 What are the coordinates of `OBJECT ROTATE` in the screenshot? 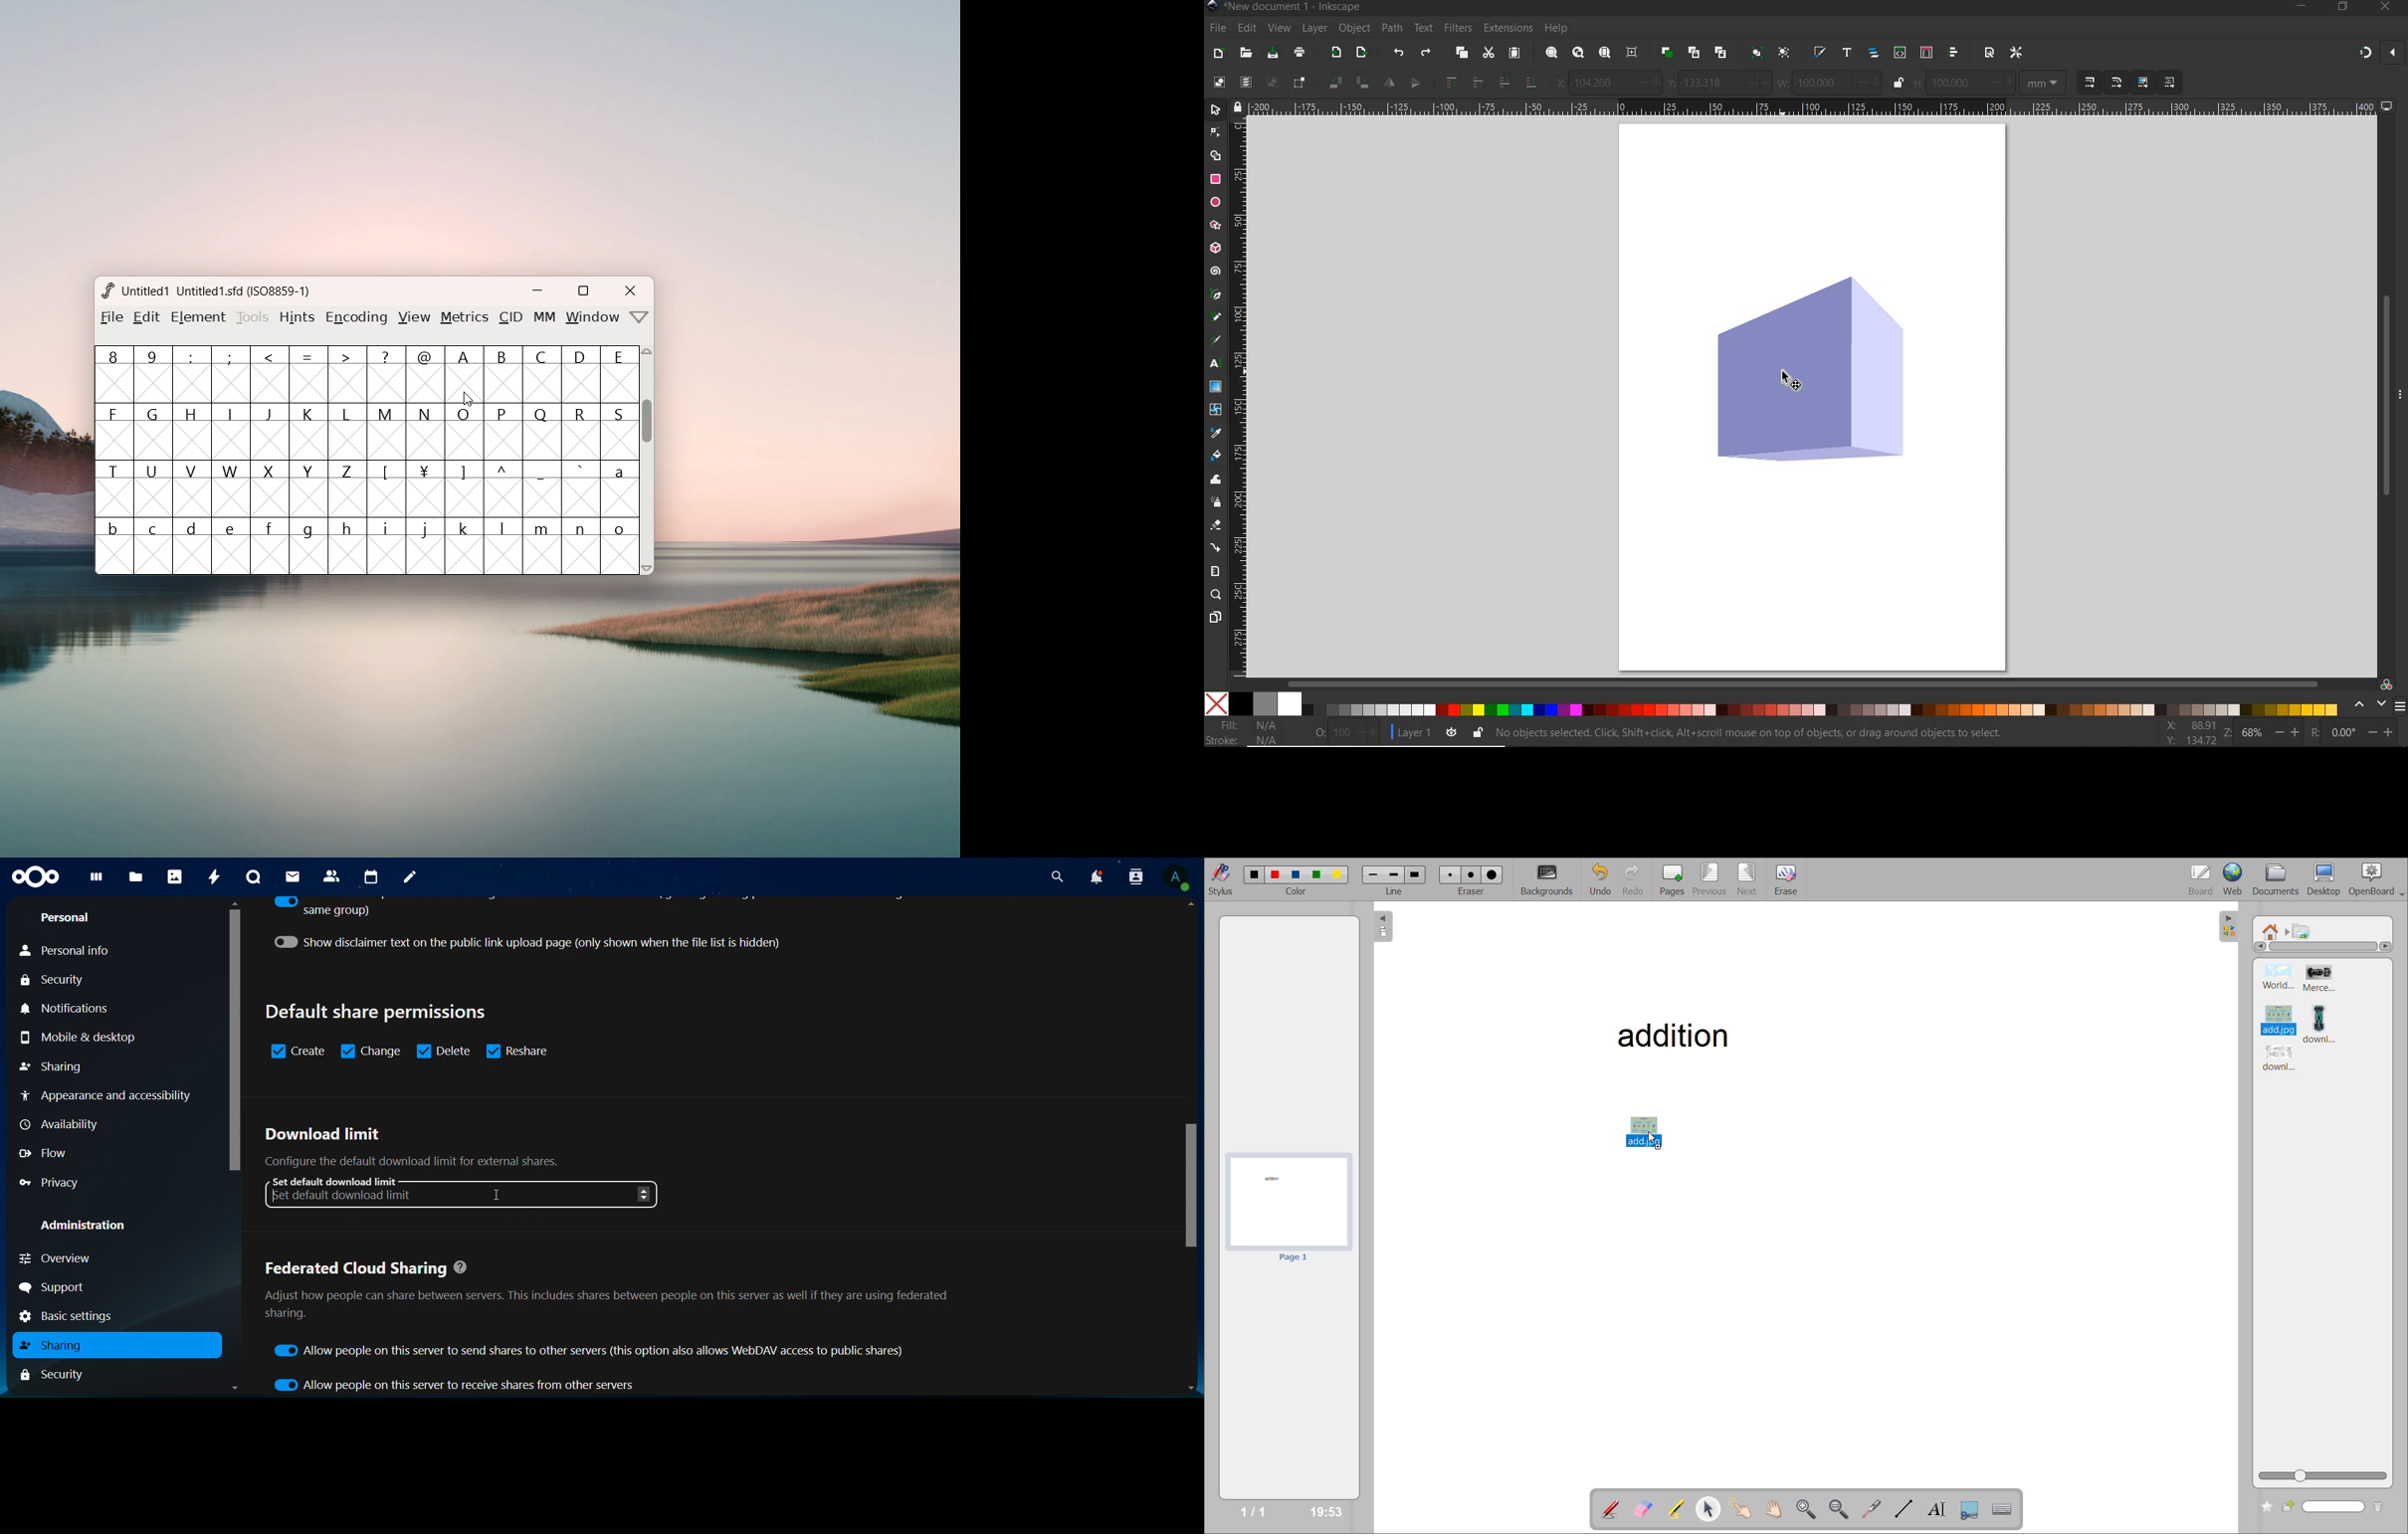 It's located at (1334, 81).